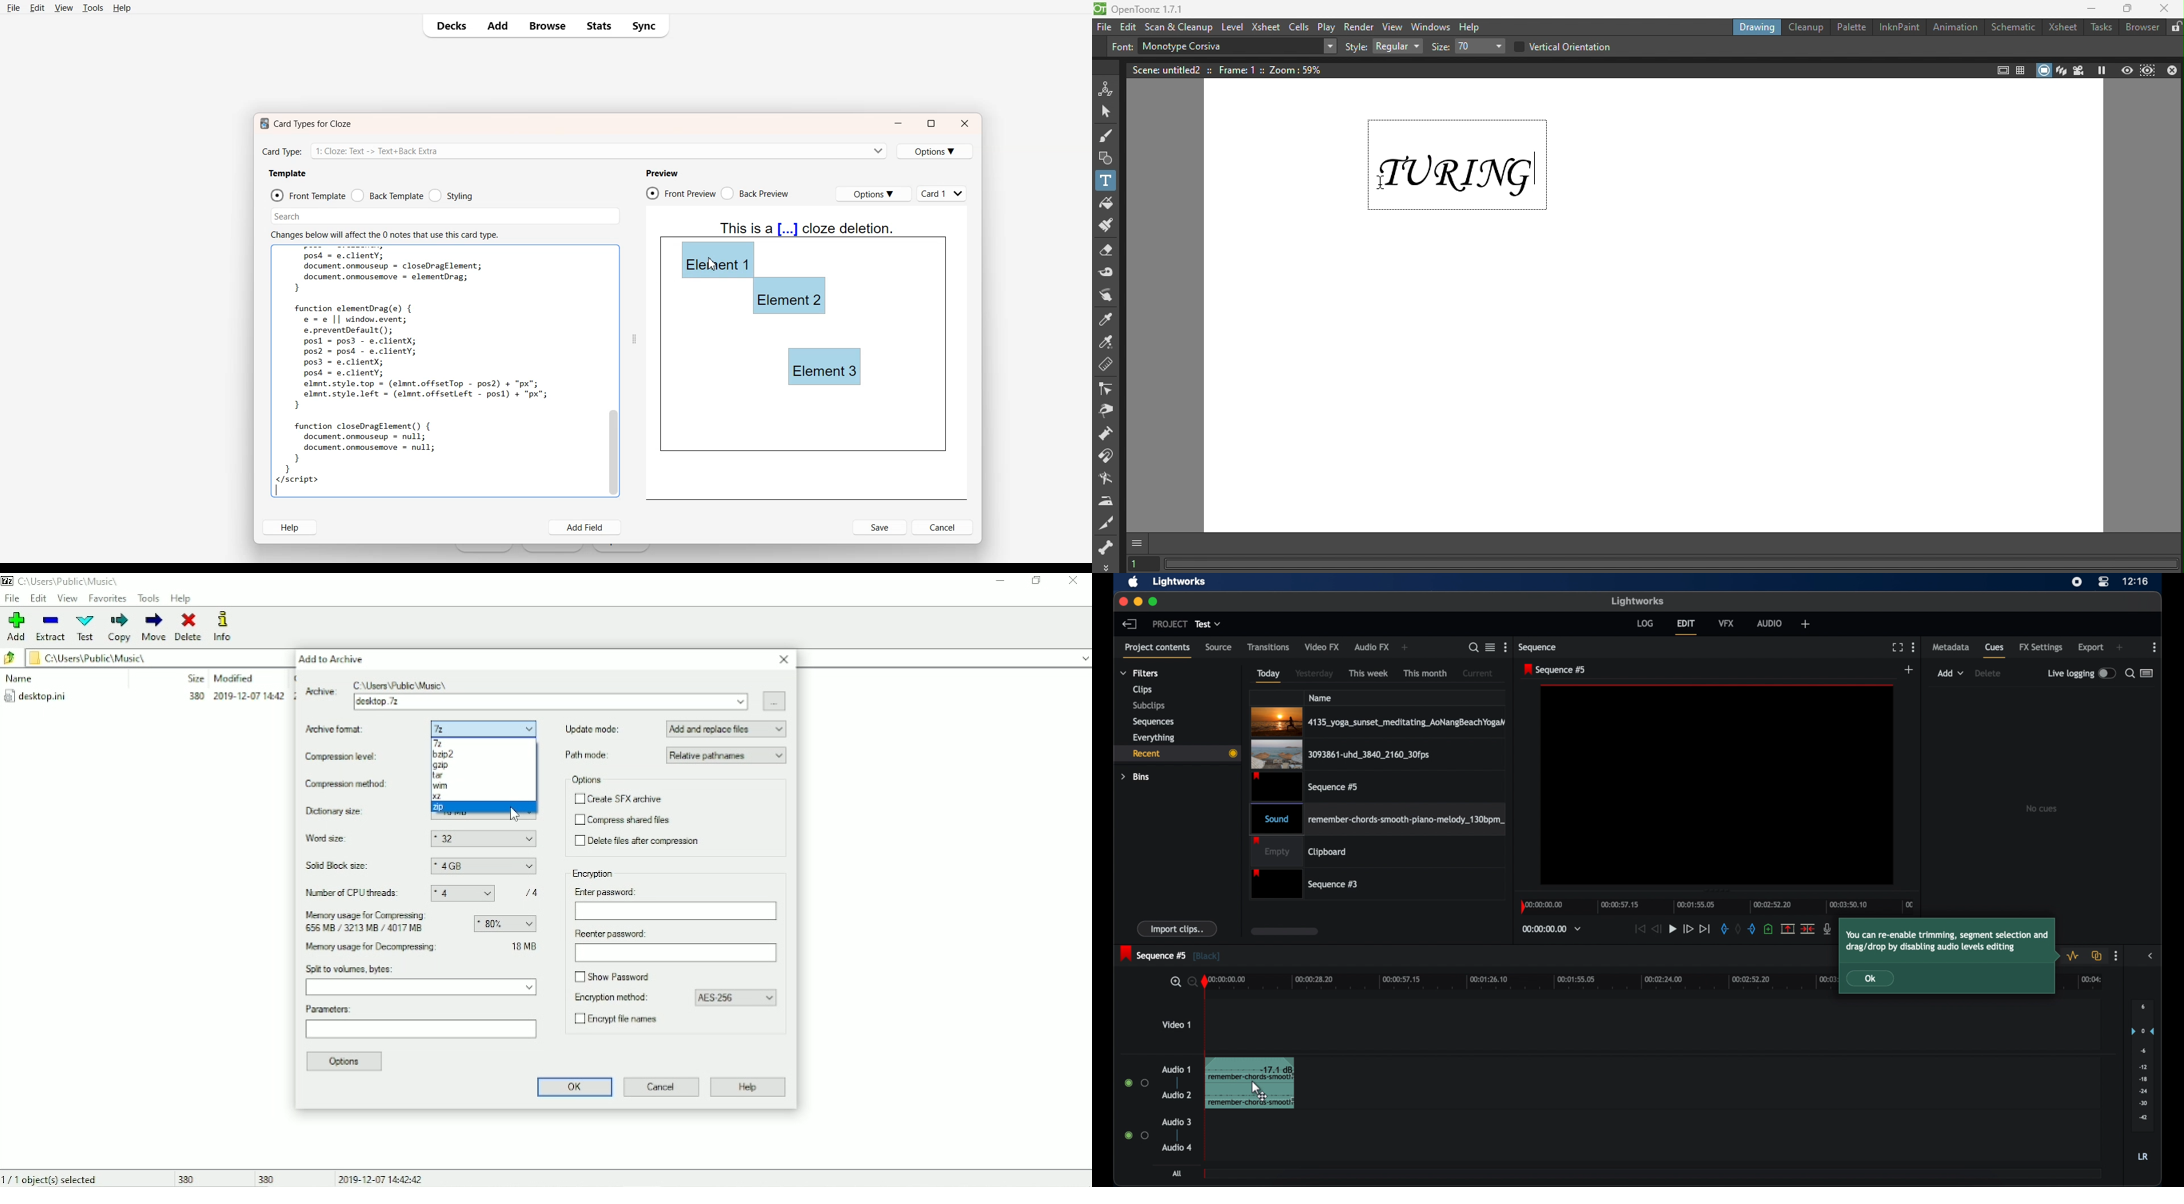 This screenshot has width=2184, height=1204. Describe the element at coordinates (68, 598) in the screenshot. I see `View` at that location.